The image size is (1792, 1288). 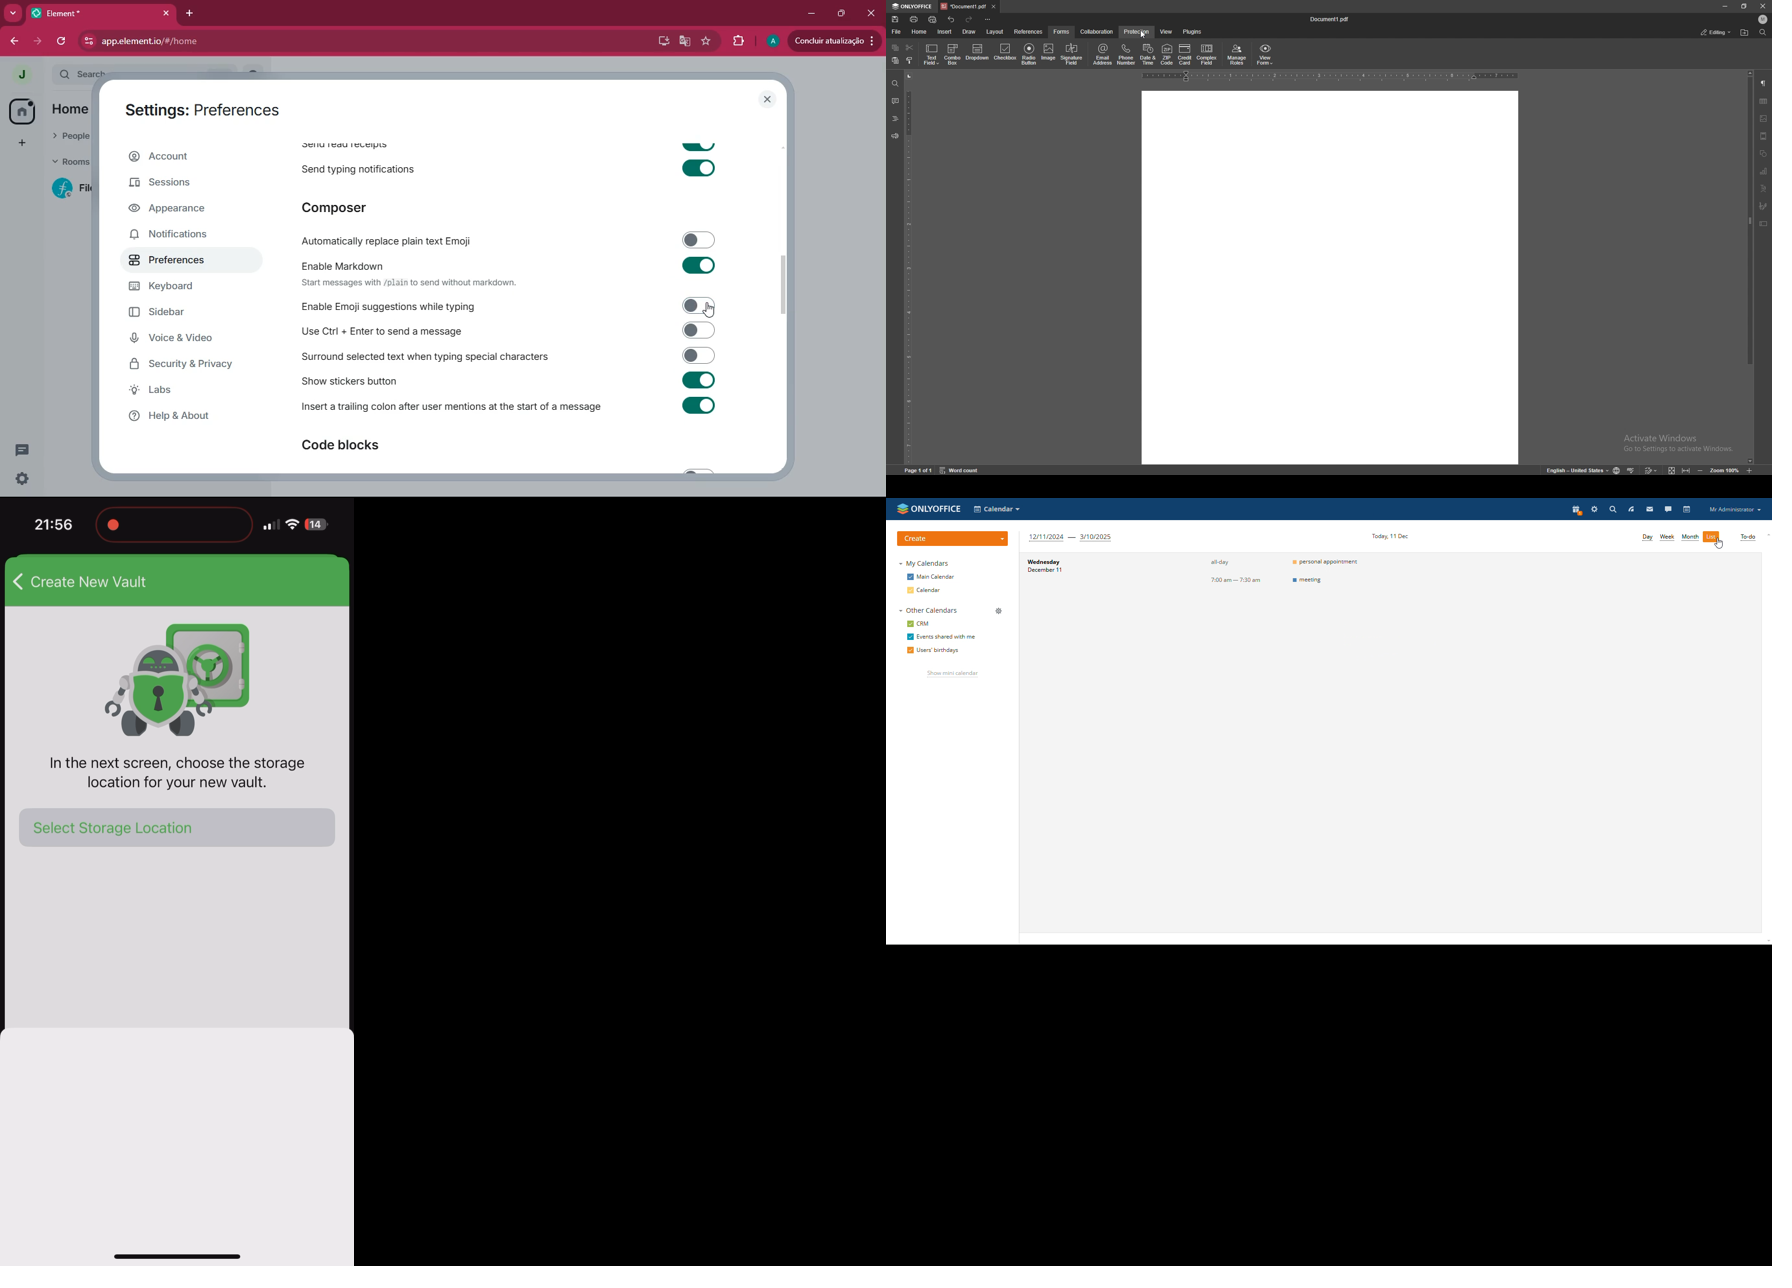 What do you see at coordinates (1330, 571) in the screenshot?
I see `event titles` at bounding box center [1330, 571].